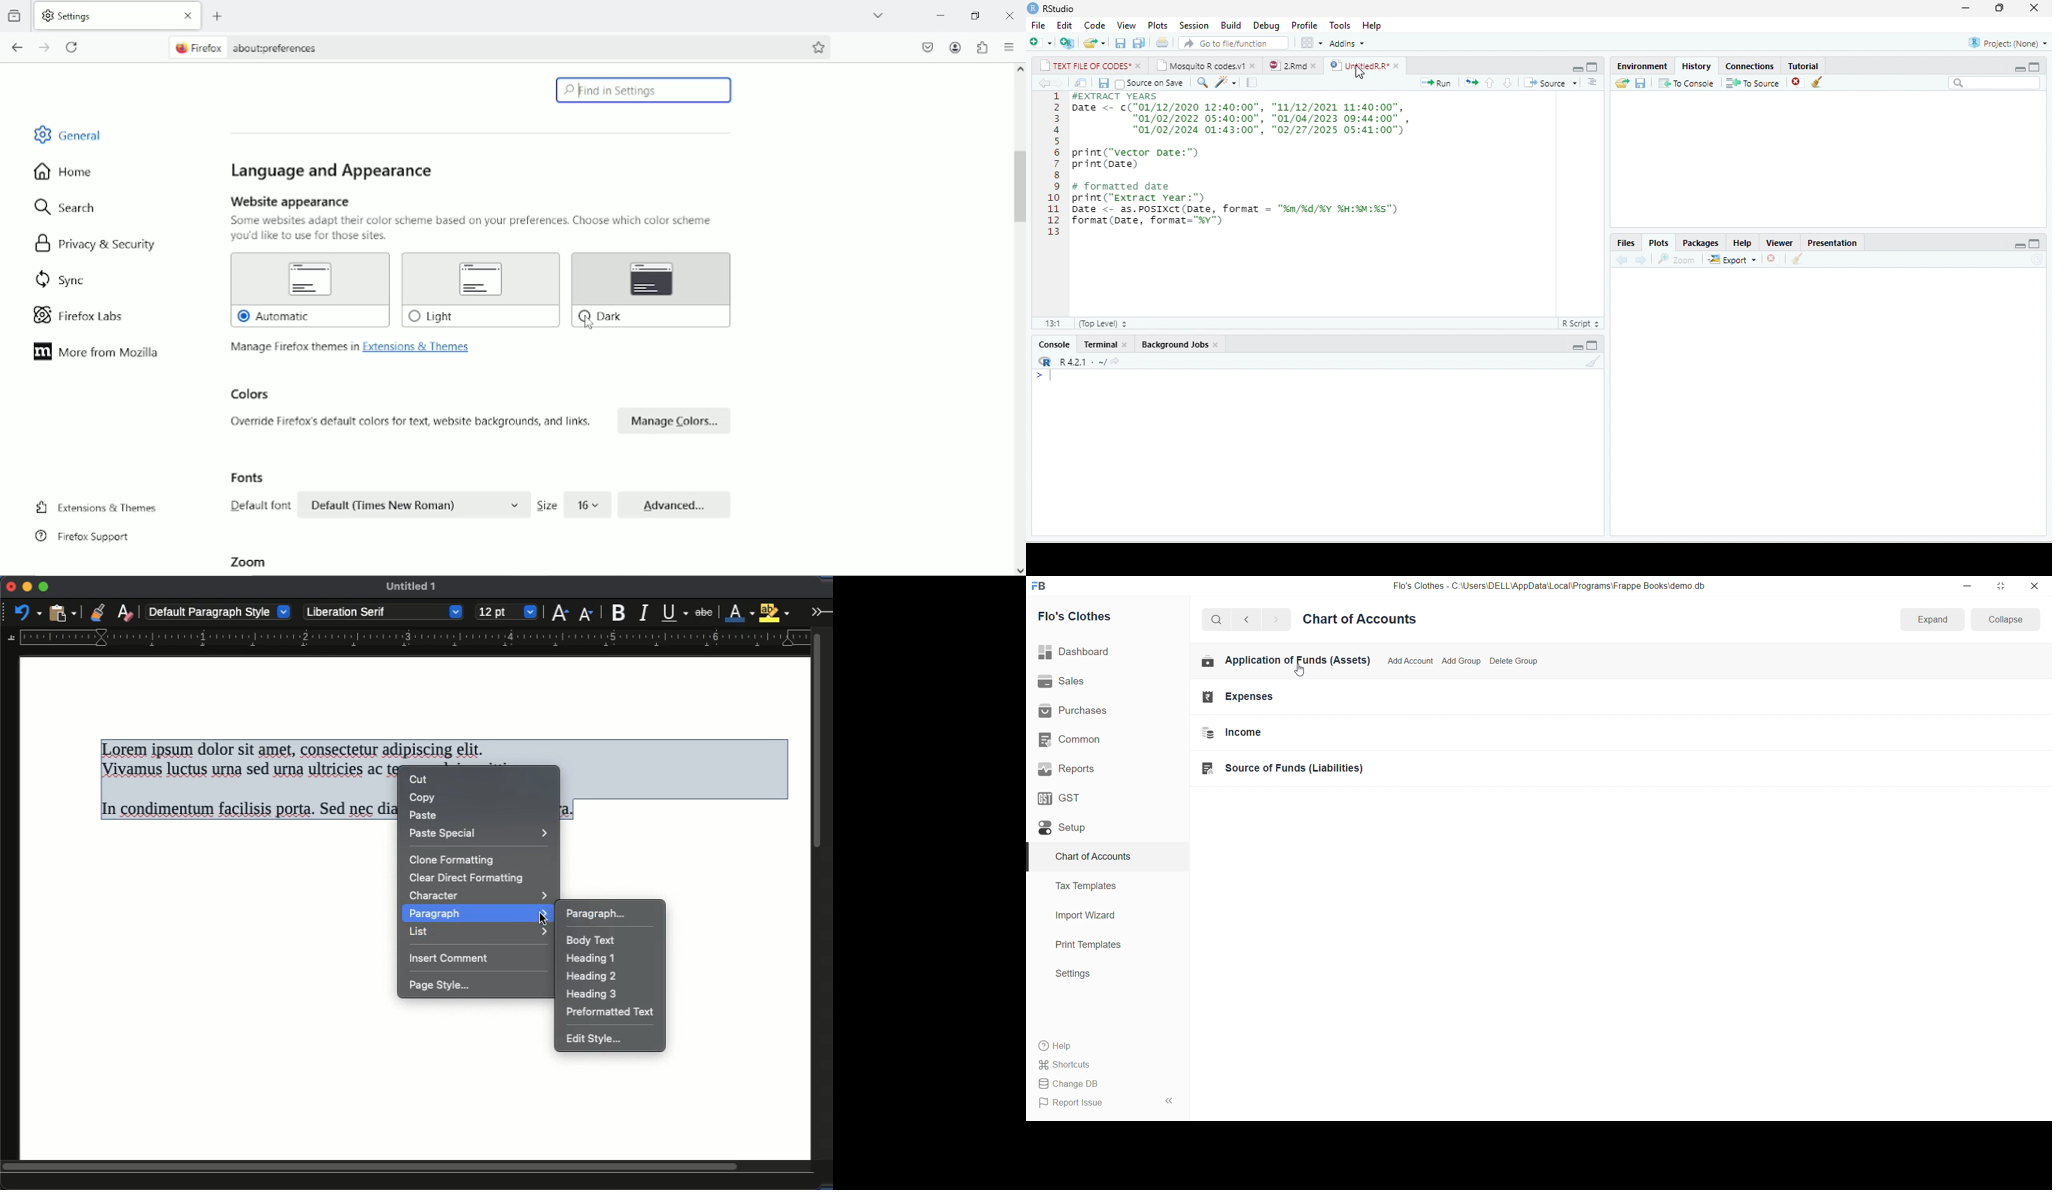 This screenshot has width=2072, height=1204. Describe the element at coordinates (1643, 66) in the screenshot. I see `Environment` at that location.